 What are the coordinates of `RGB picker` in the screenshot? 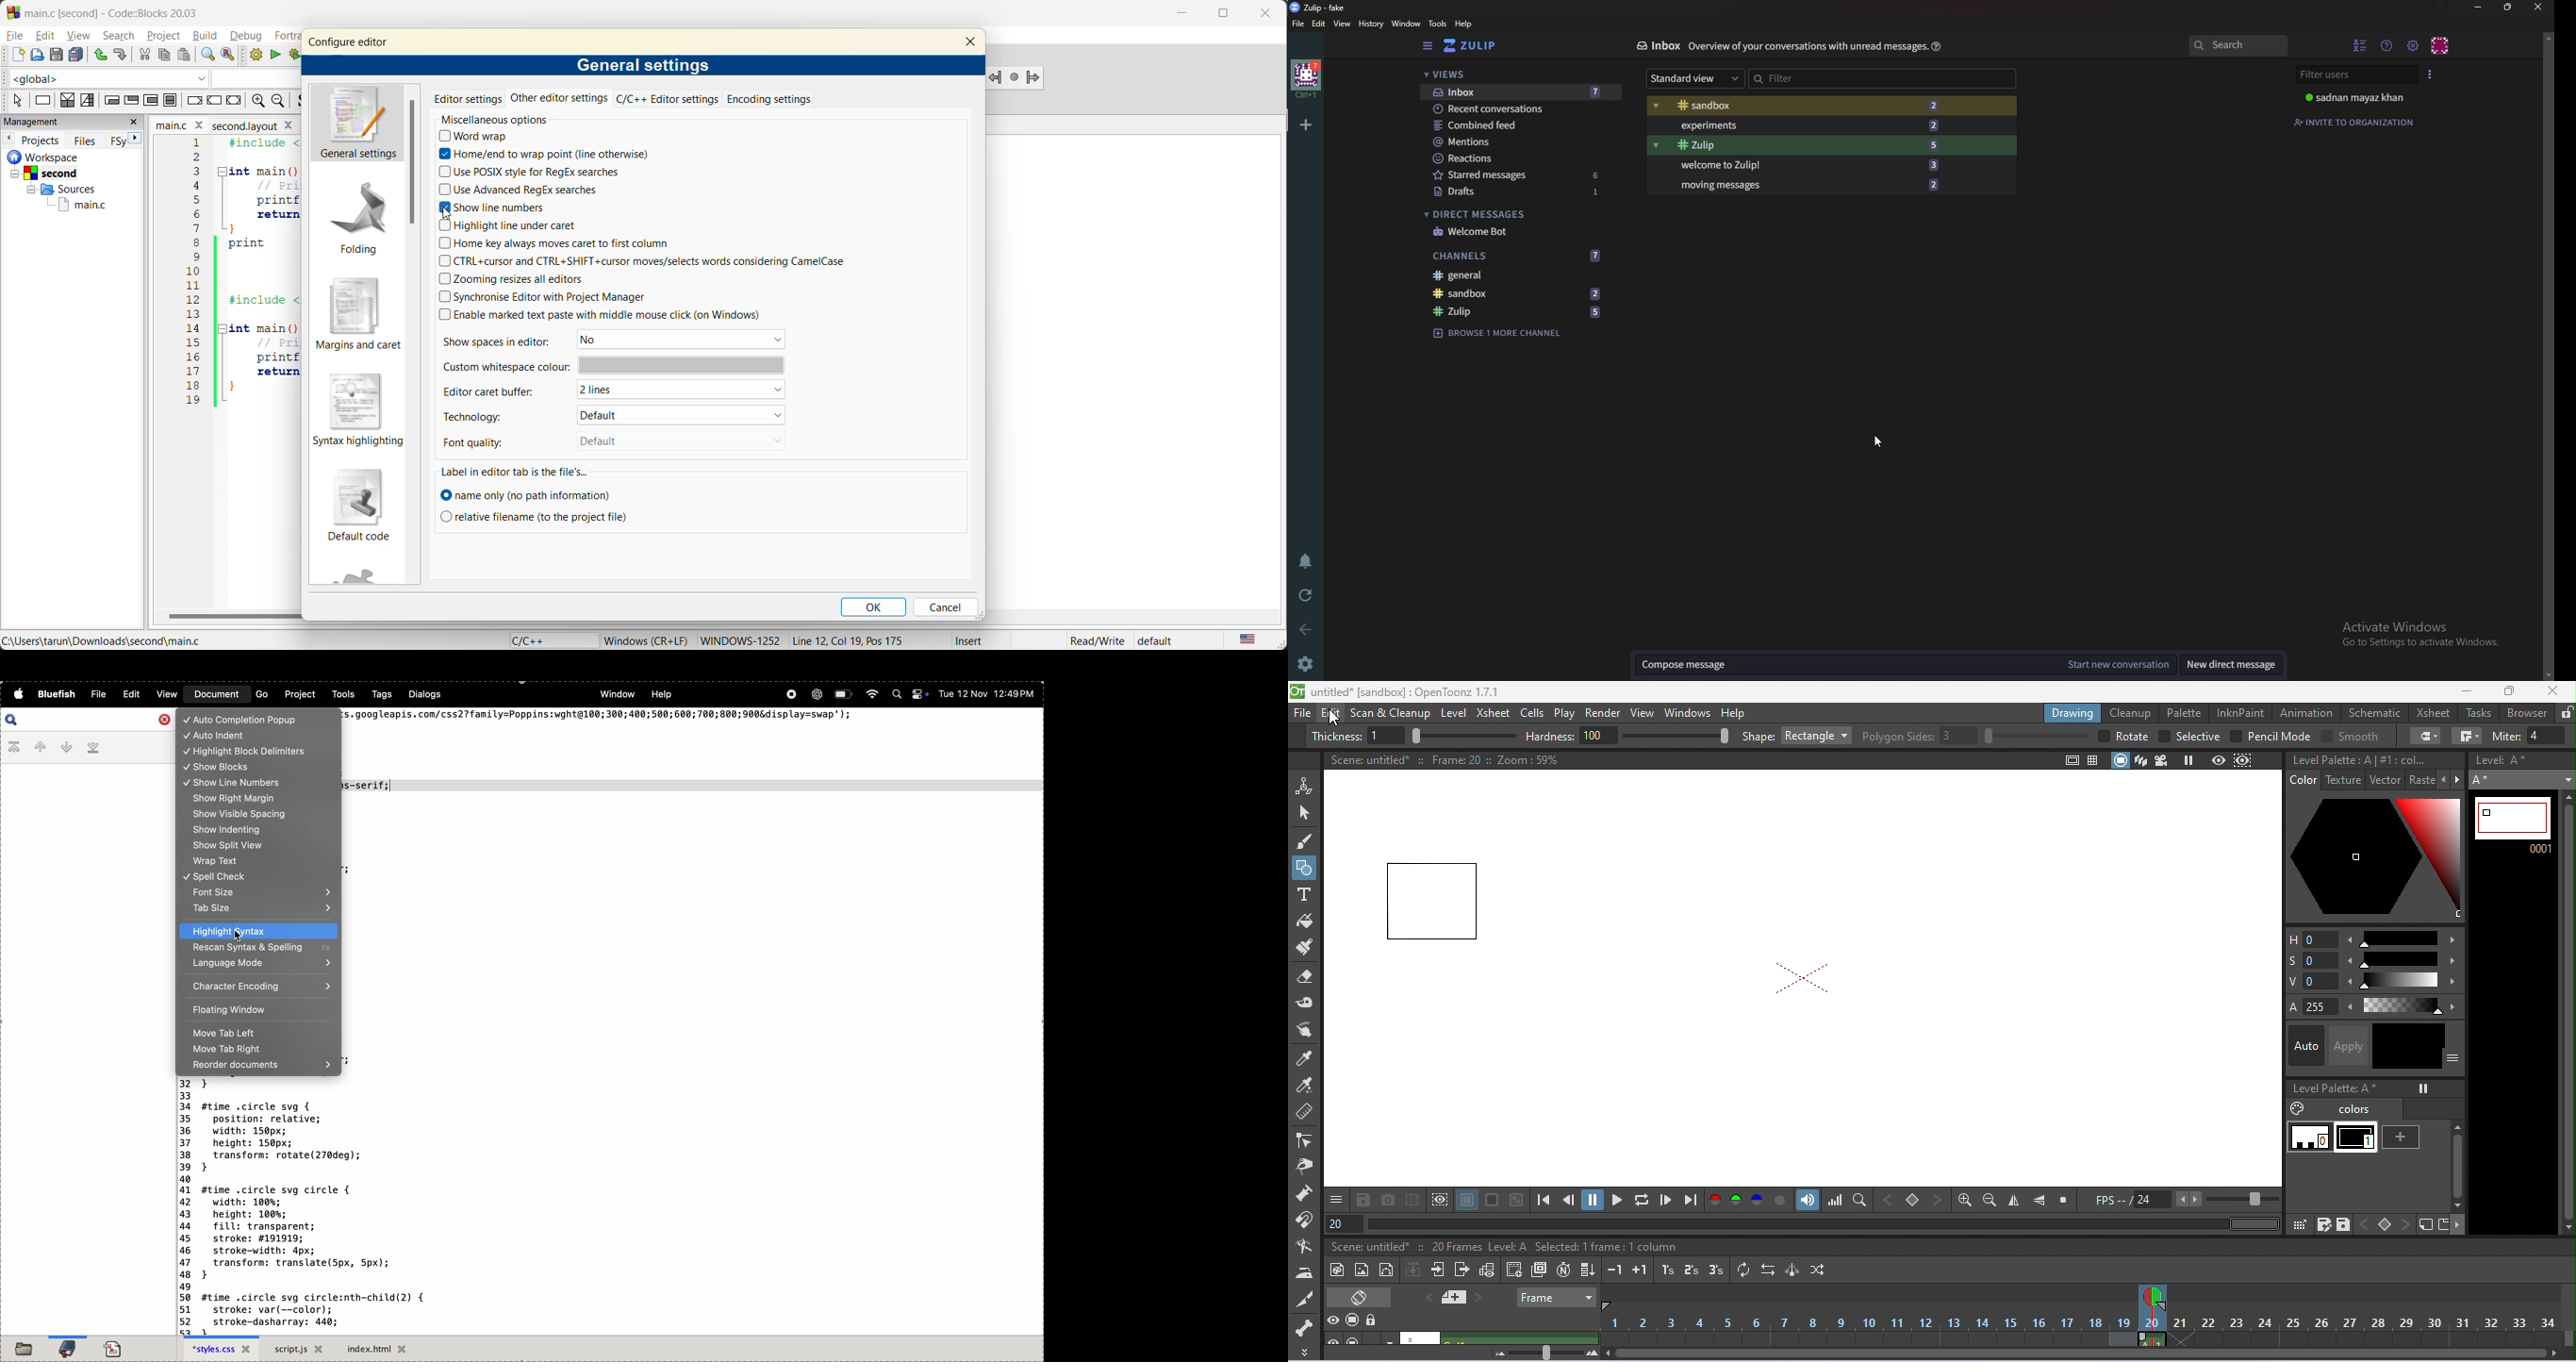 It's located at (1306, 1084).